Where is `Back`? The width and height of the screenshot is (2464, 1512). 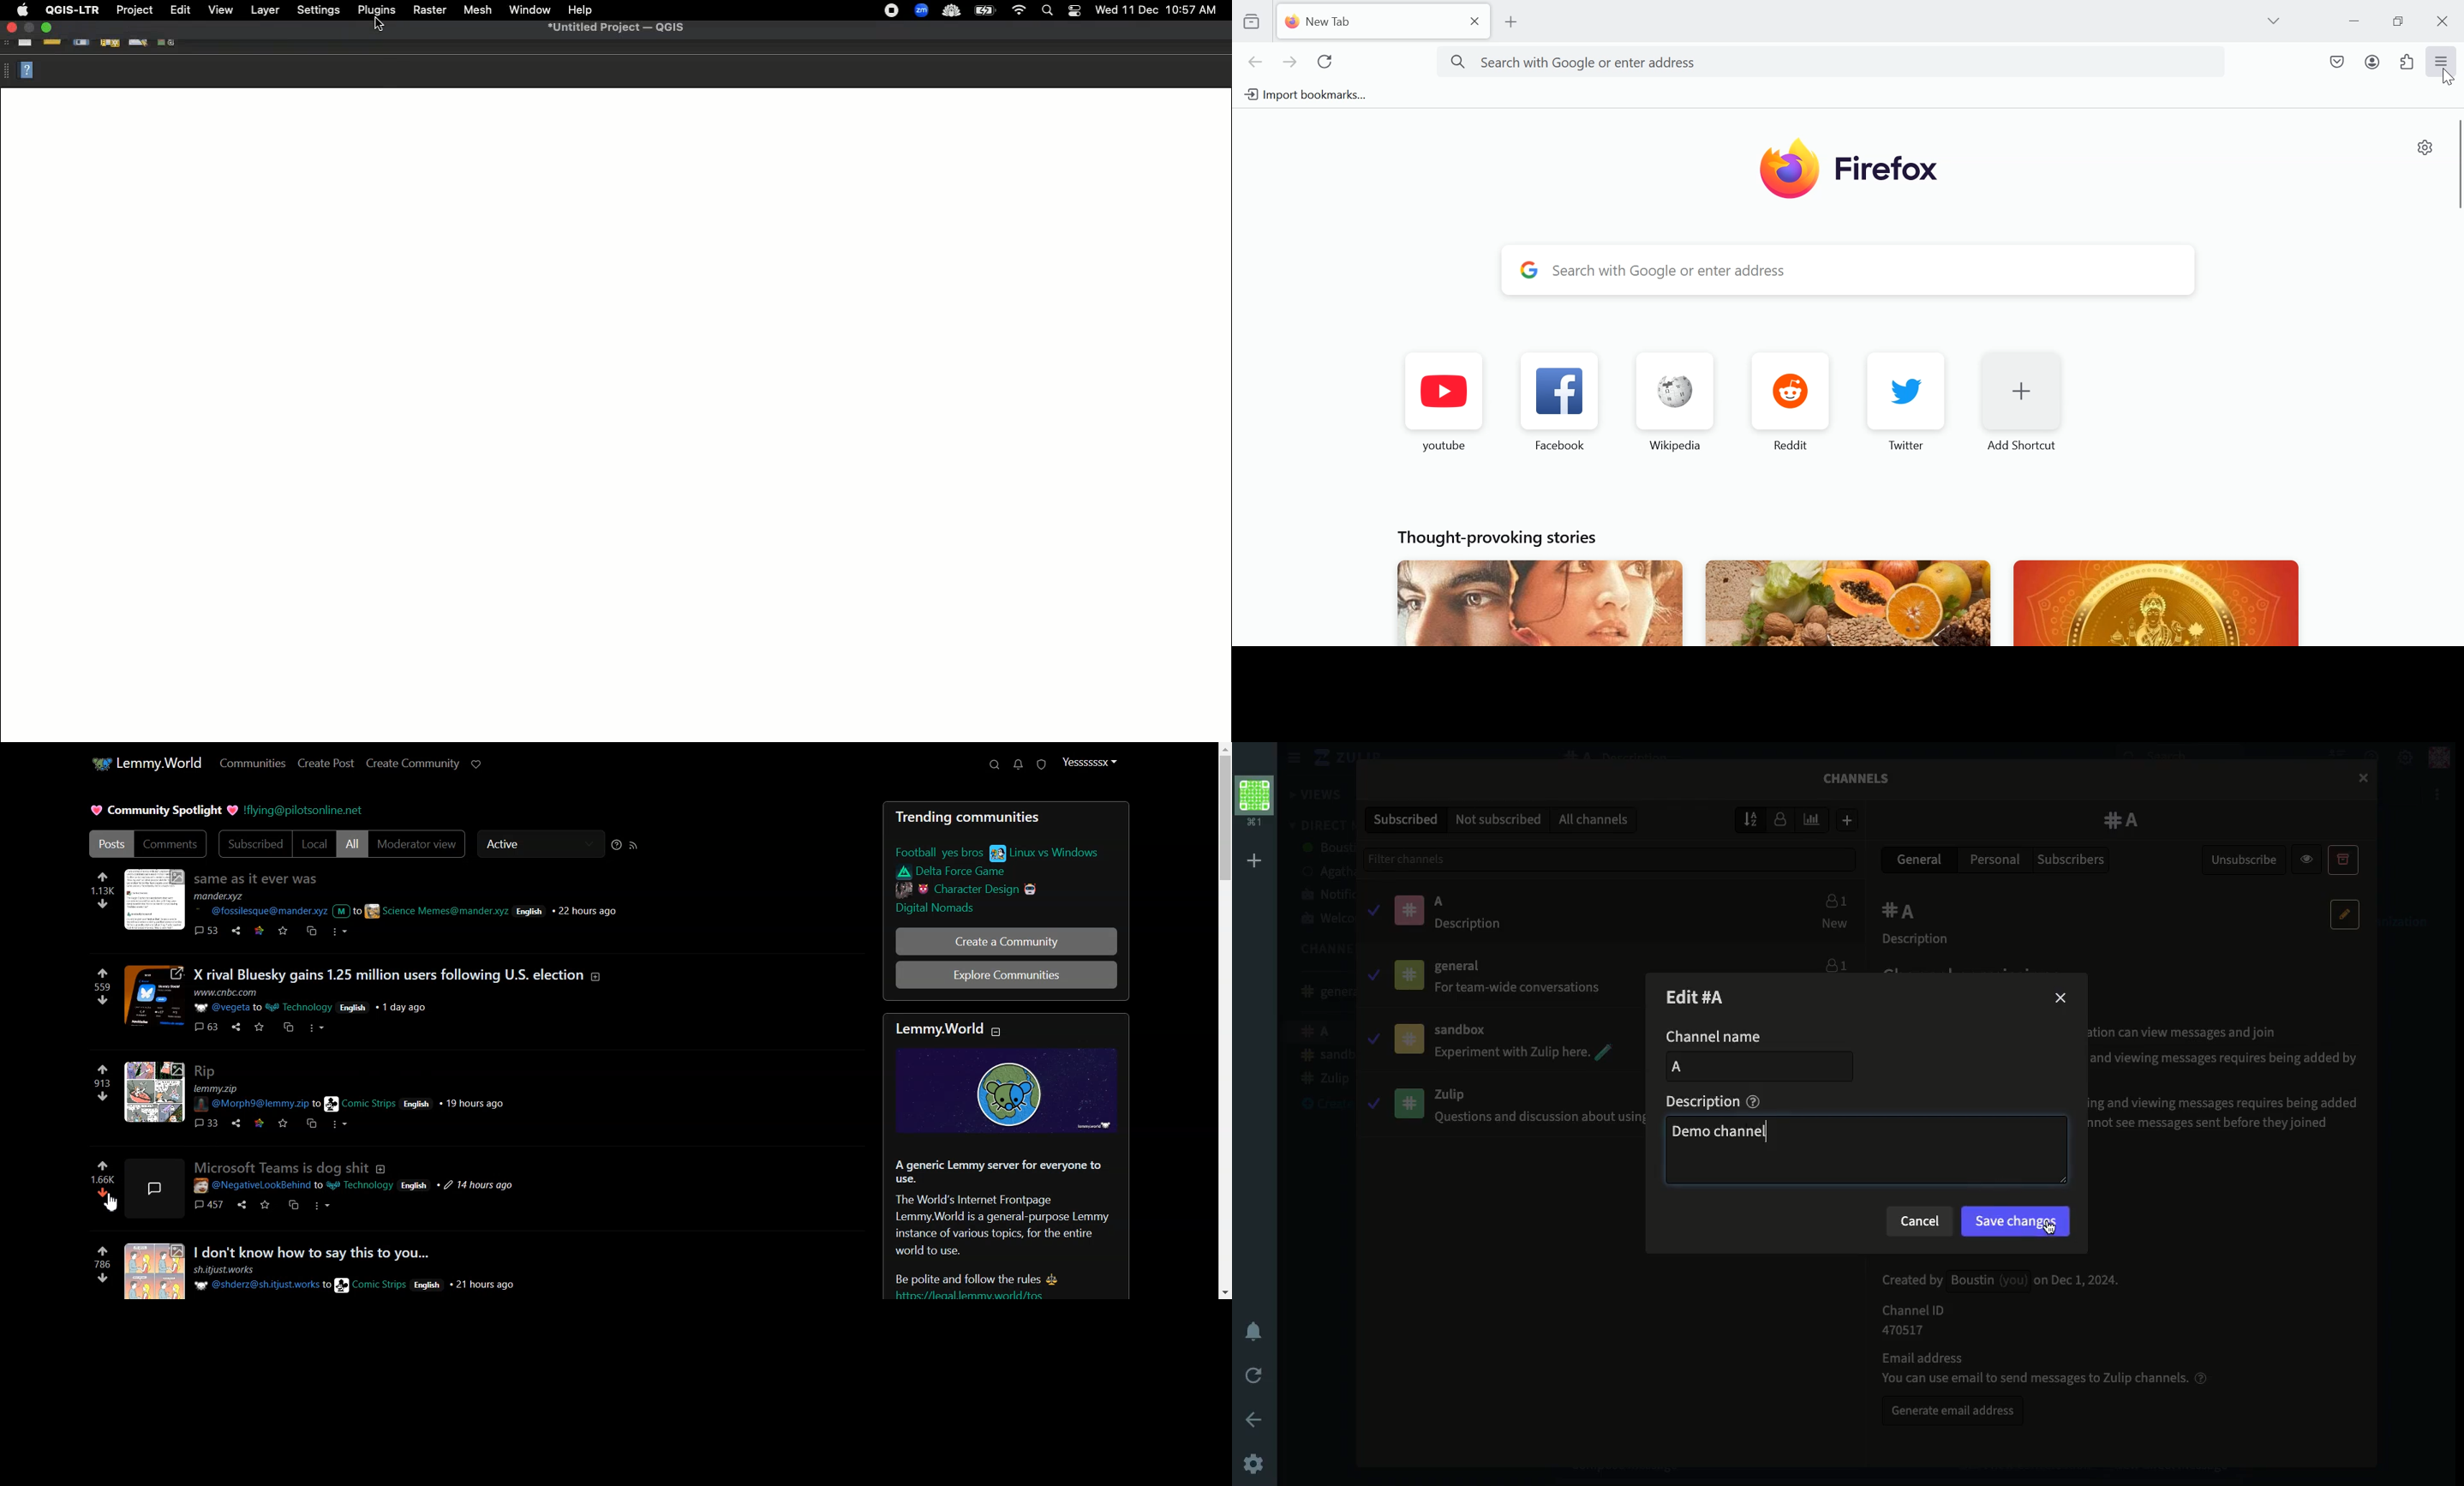 Back is located at coordinates (1257, 1419).